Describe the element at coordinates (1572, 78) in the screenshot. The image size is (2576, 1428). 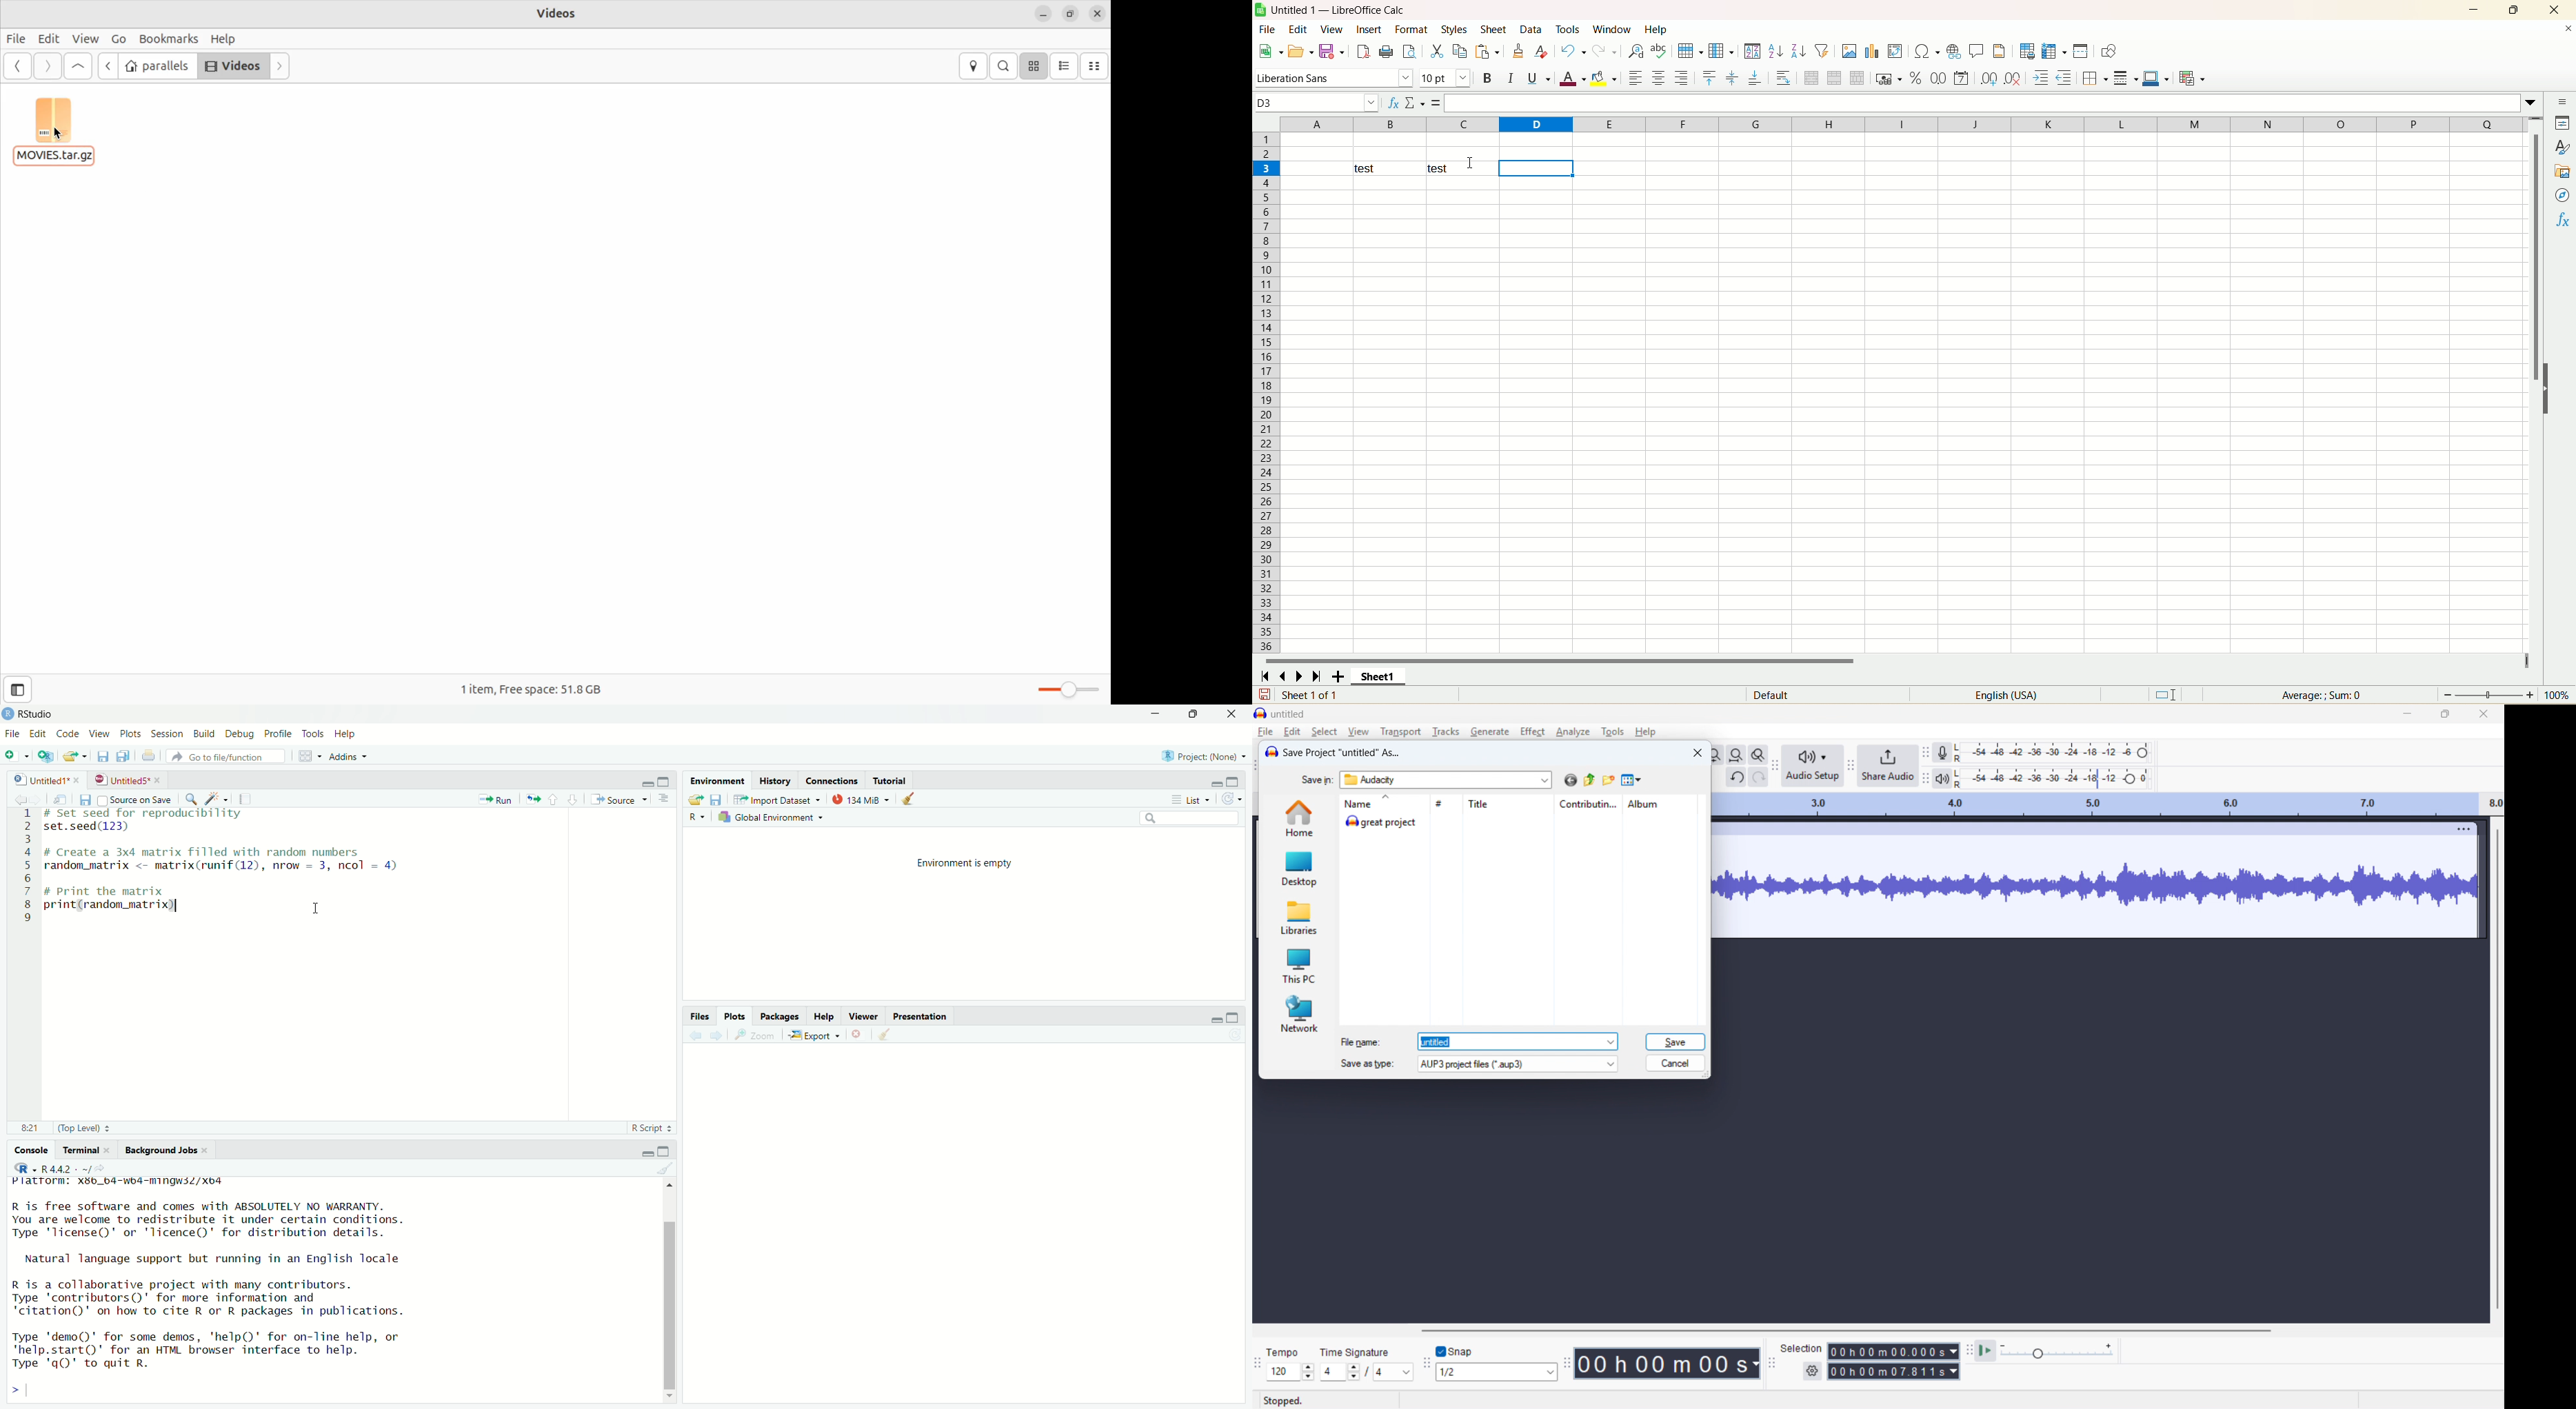
I see `font color` at that location.